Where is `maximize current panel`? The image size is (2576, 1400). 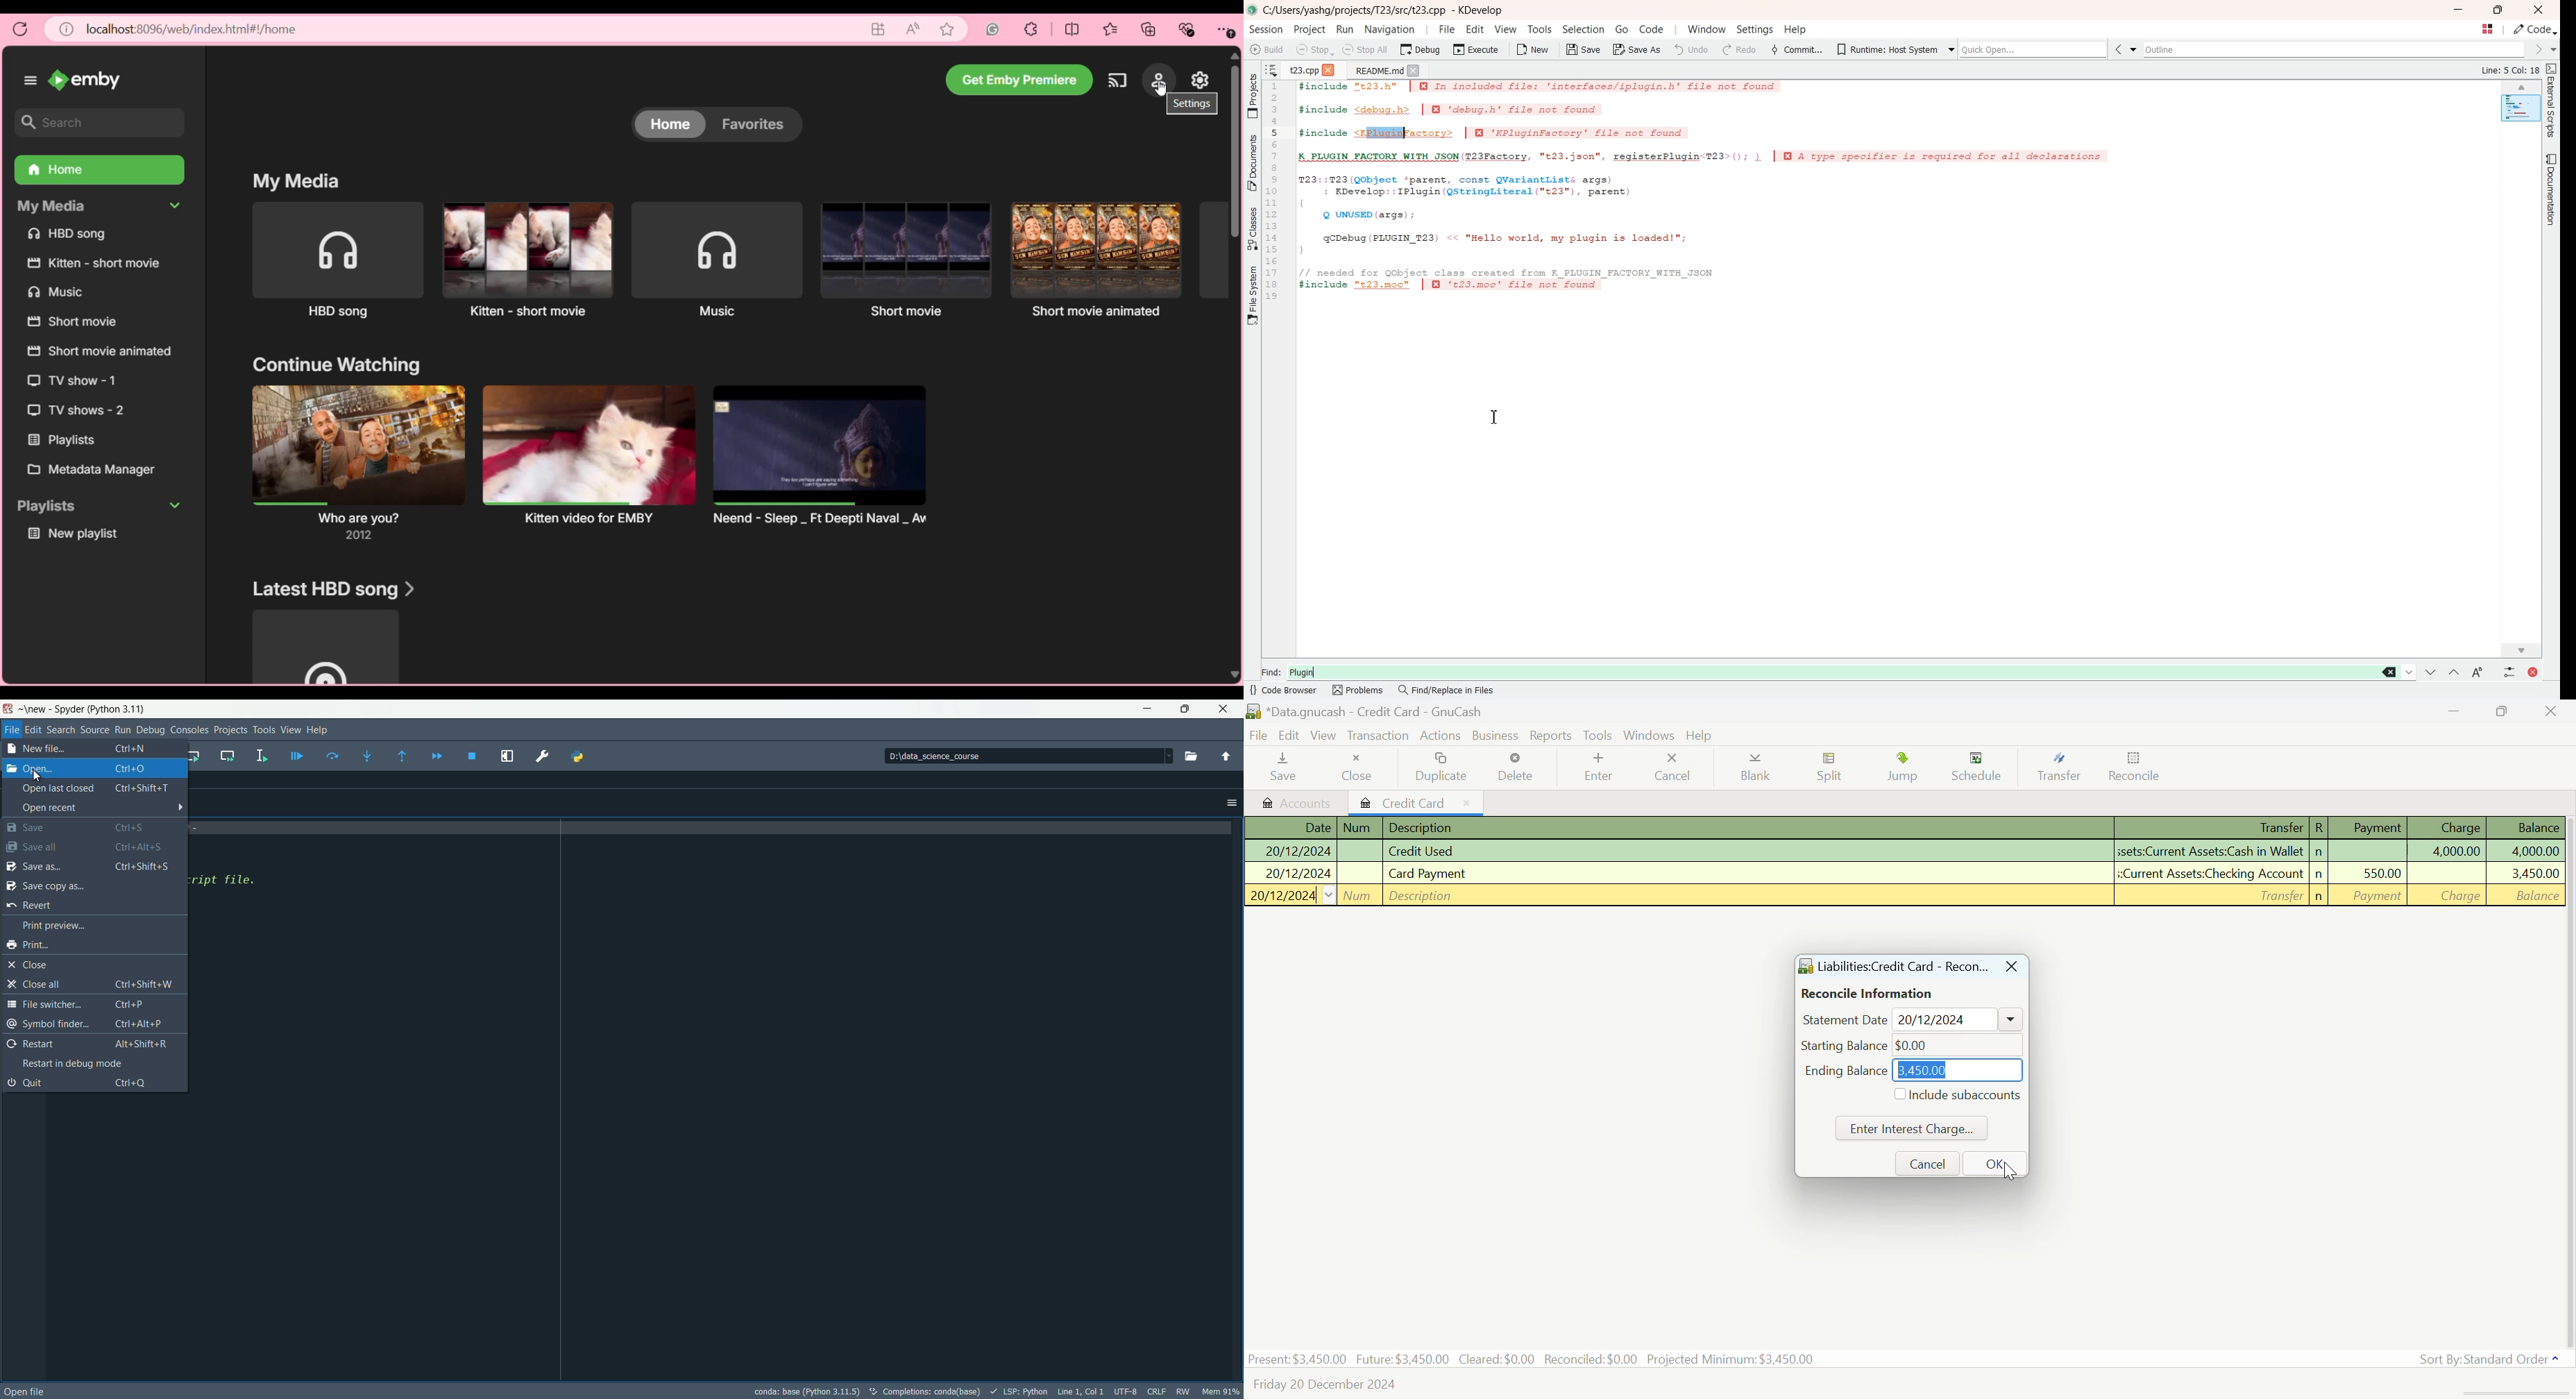
maximize current panel is located at coordinates (507, 756).